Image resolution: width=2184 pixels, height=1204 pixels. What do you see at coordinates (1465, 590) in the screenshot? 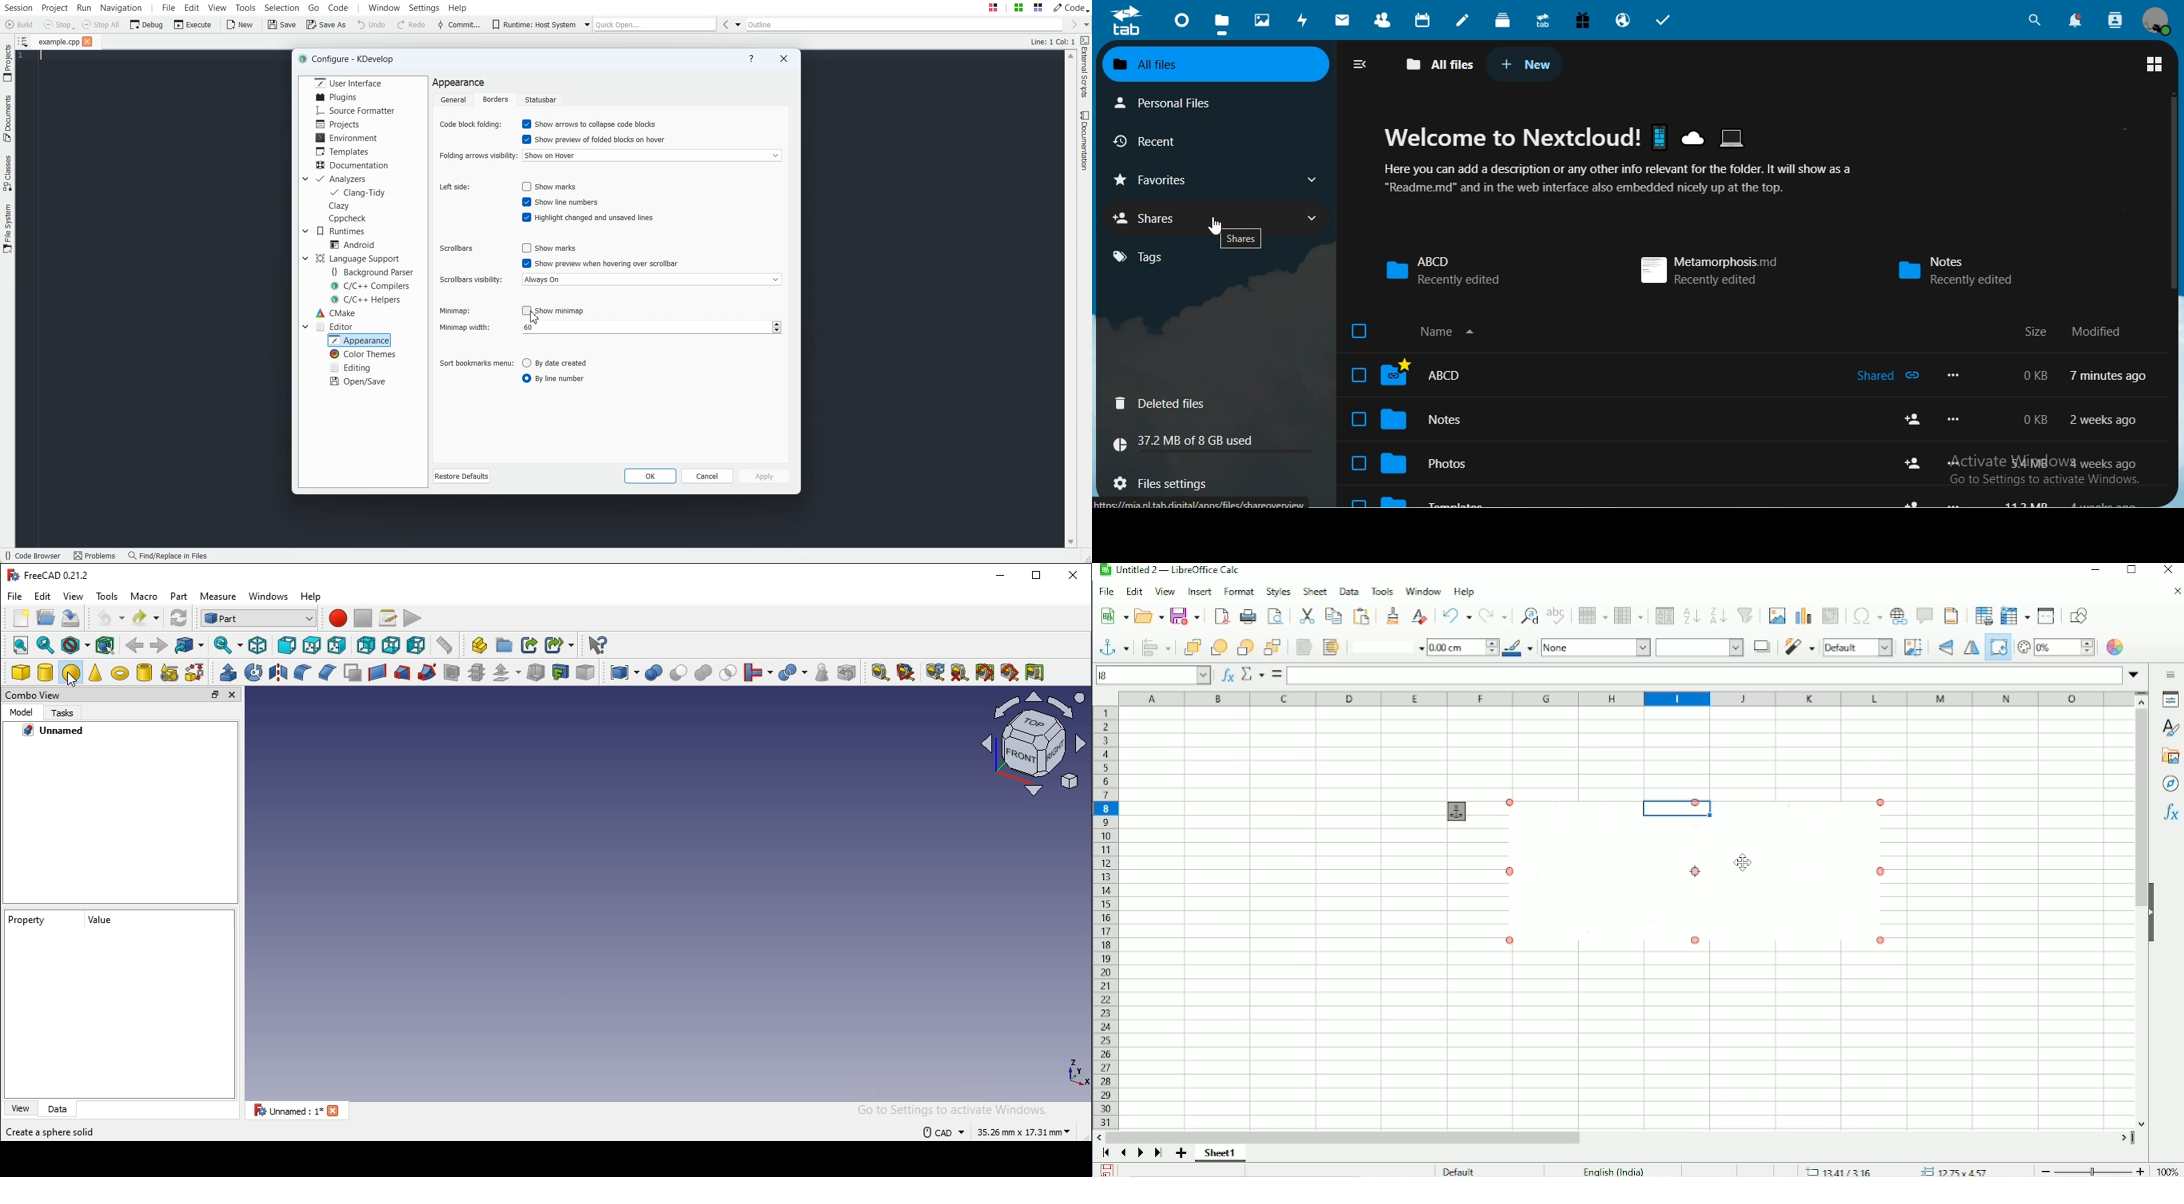
I see `Help` at bounding box center [1465, 590].